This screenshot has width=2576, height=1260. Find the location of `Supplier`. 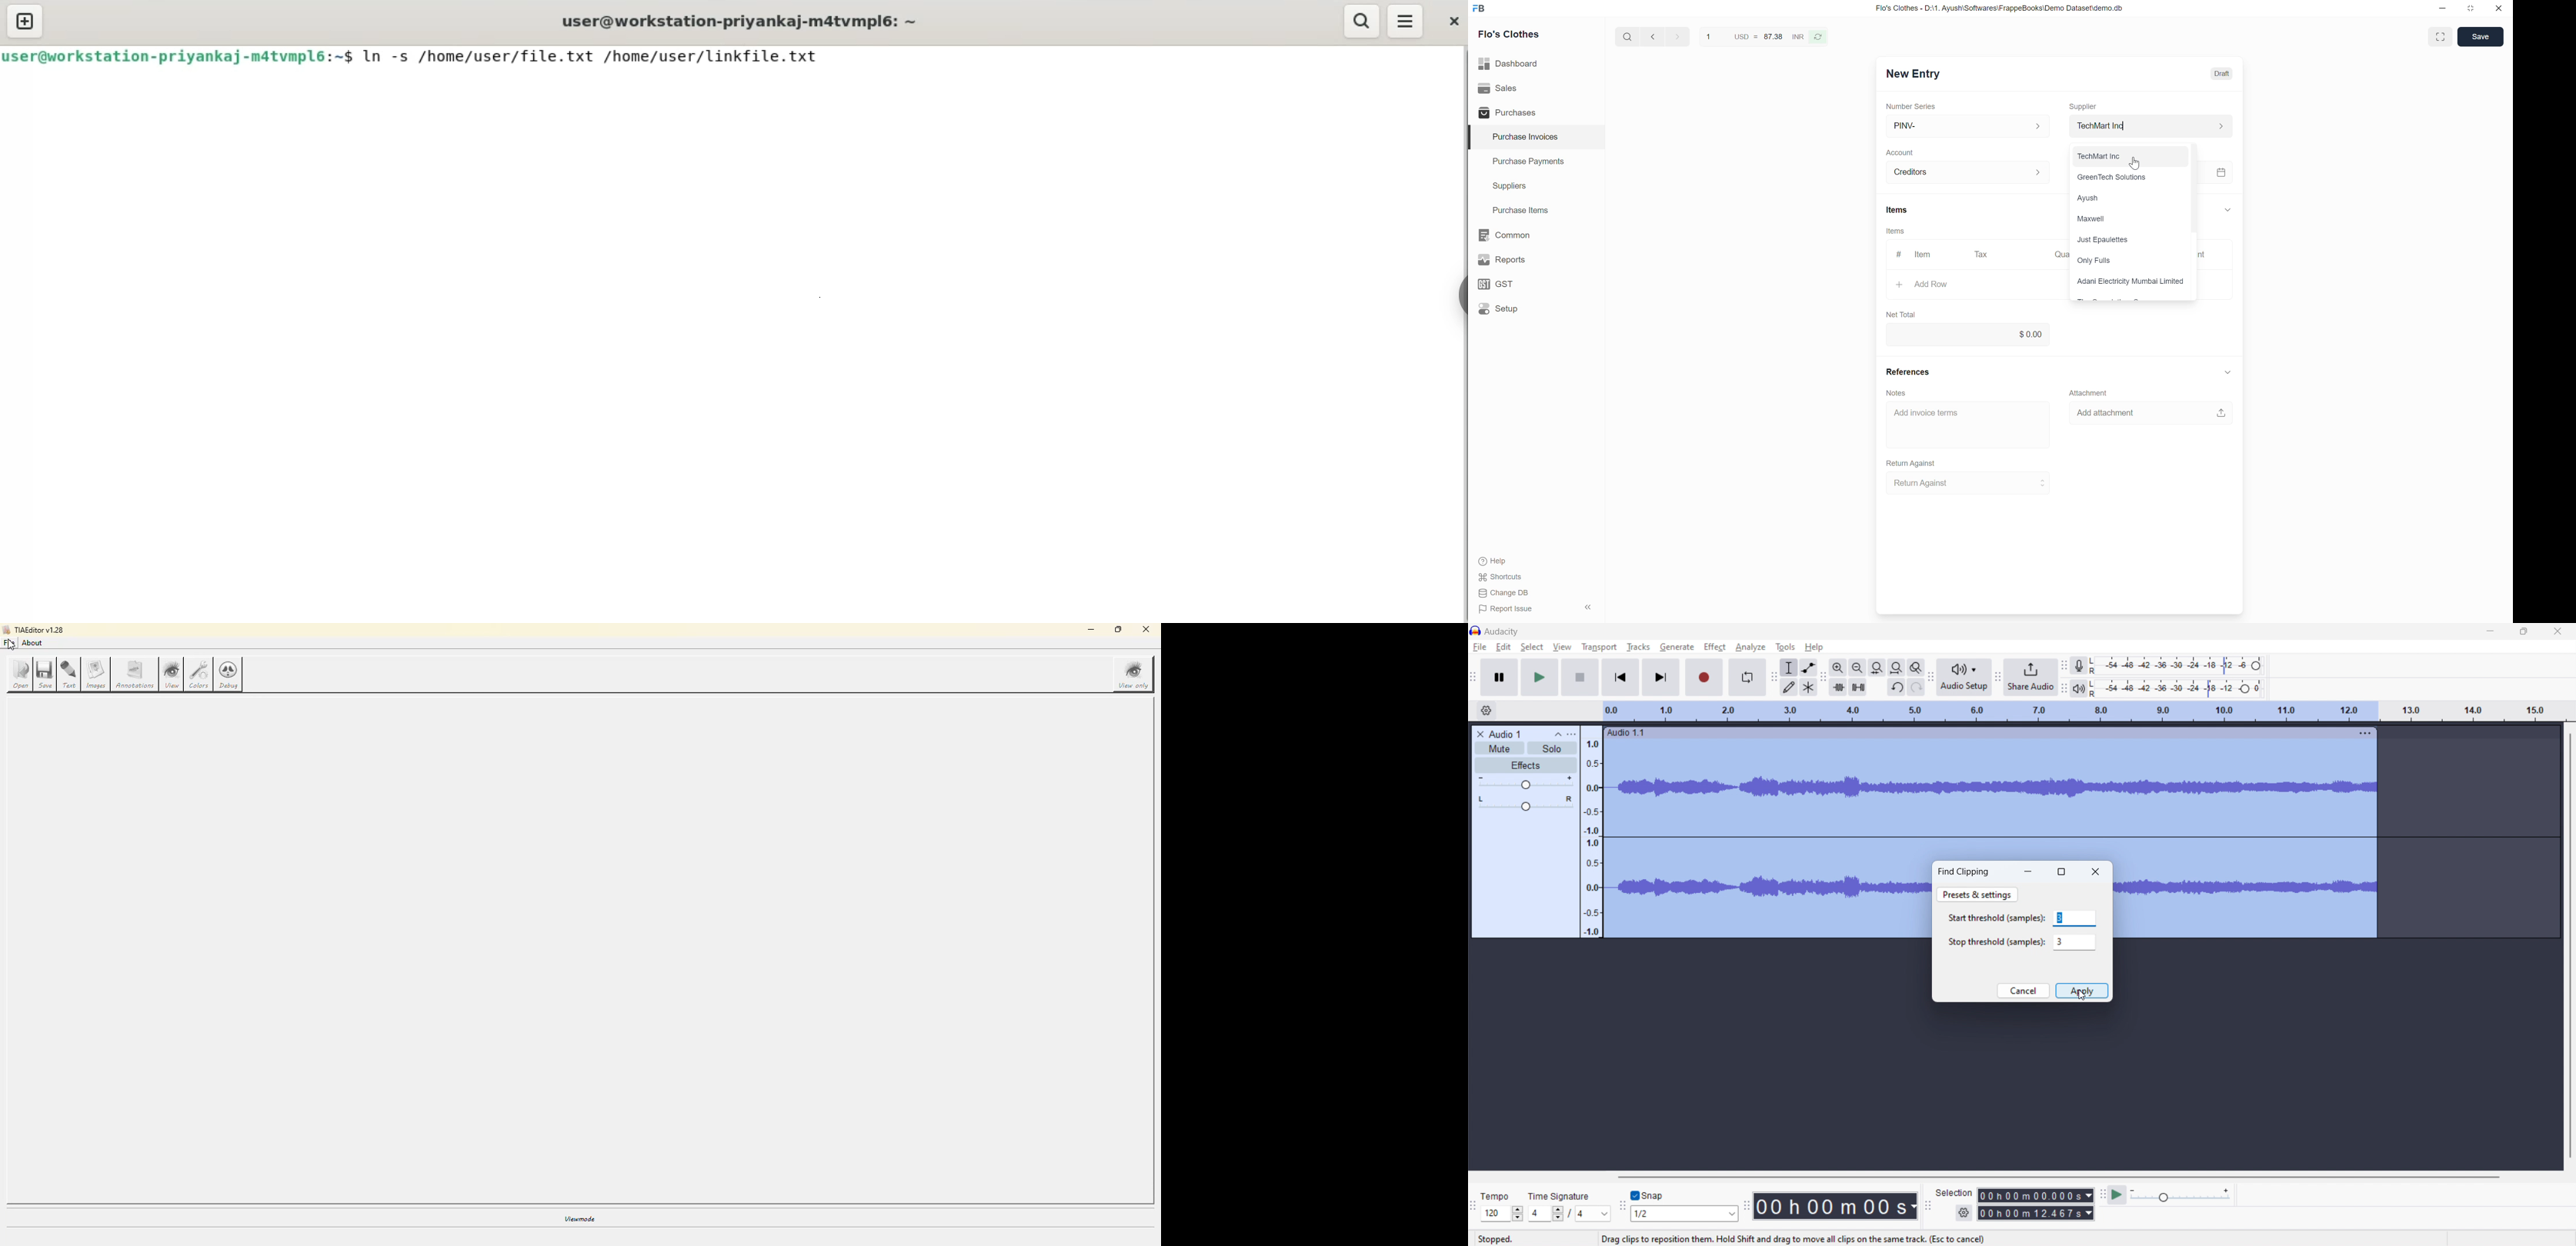

Supplier is located at coordinates (2084, 103).